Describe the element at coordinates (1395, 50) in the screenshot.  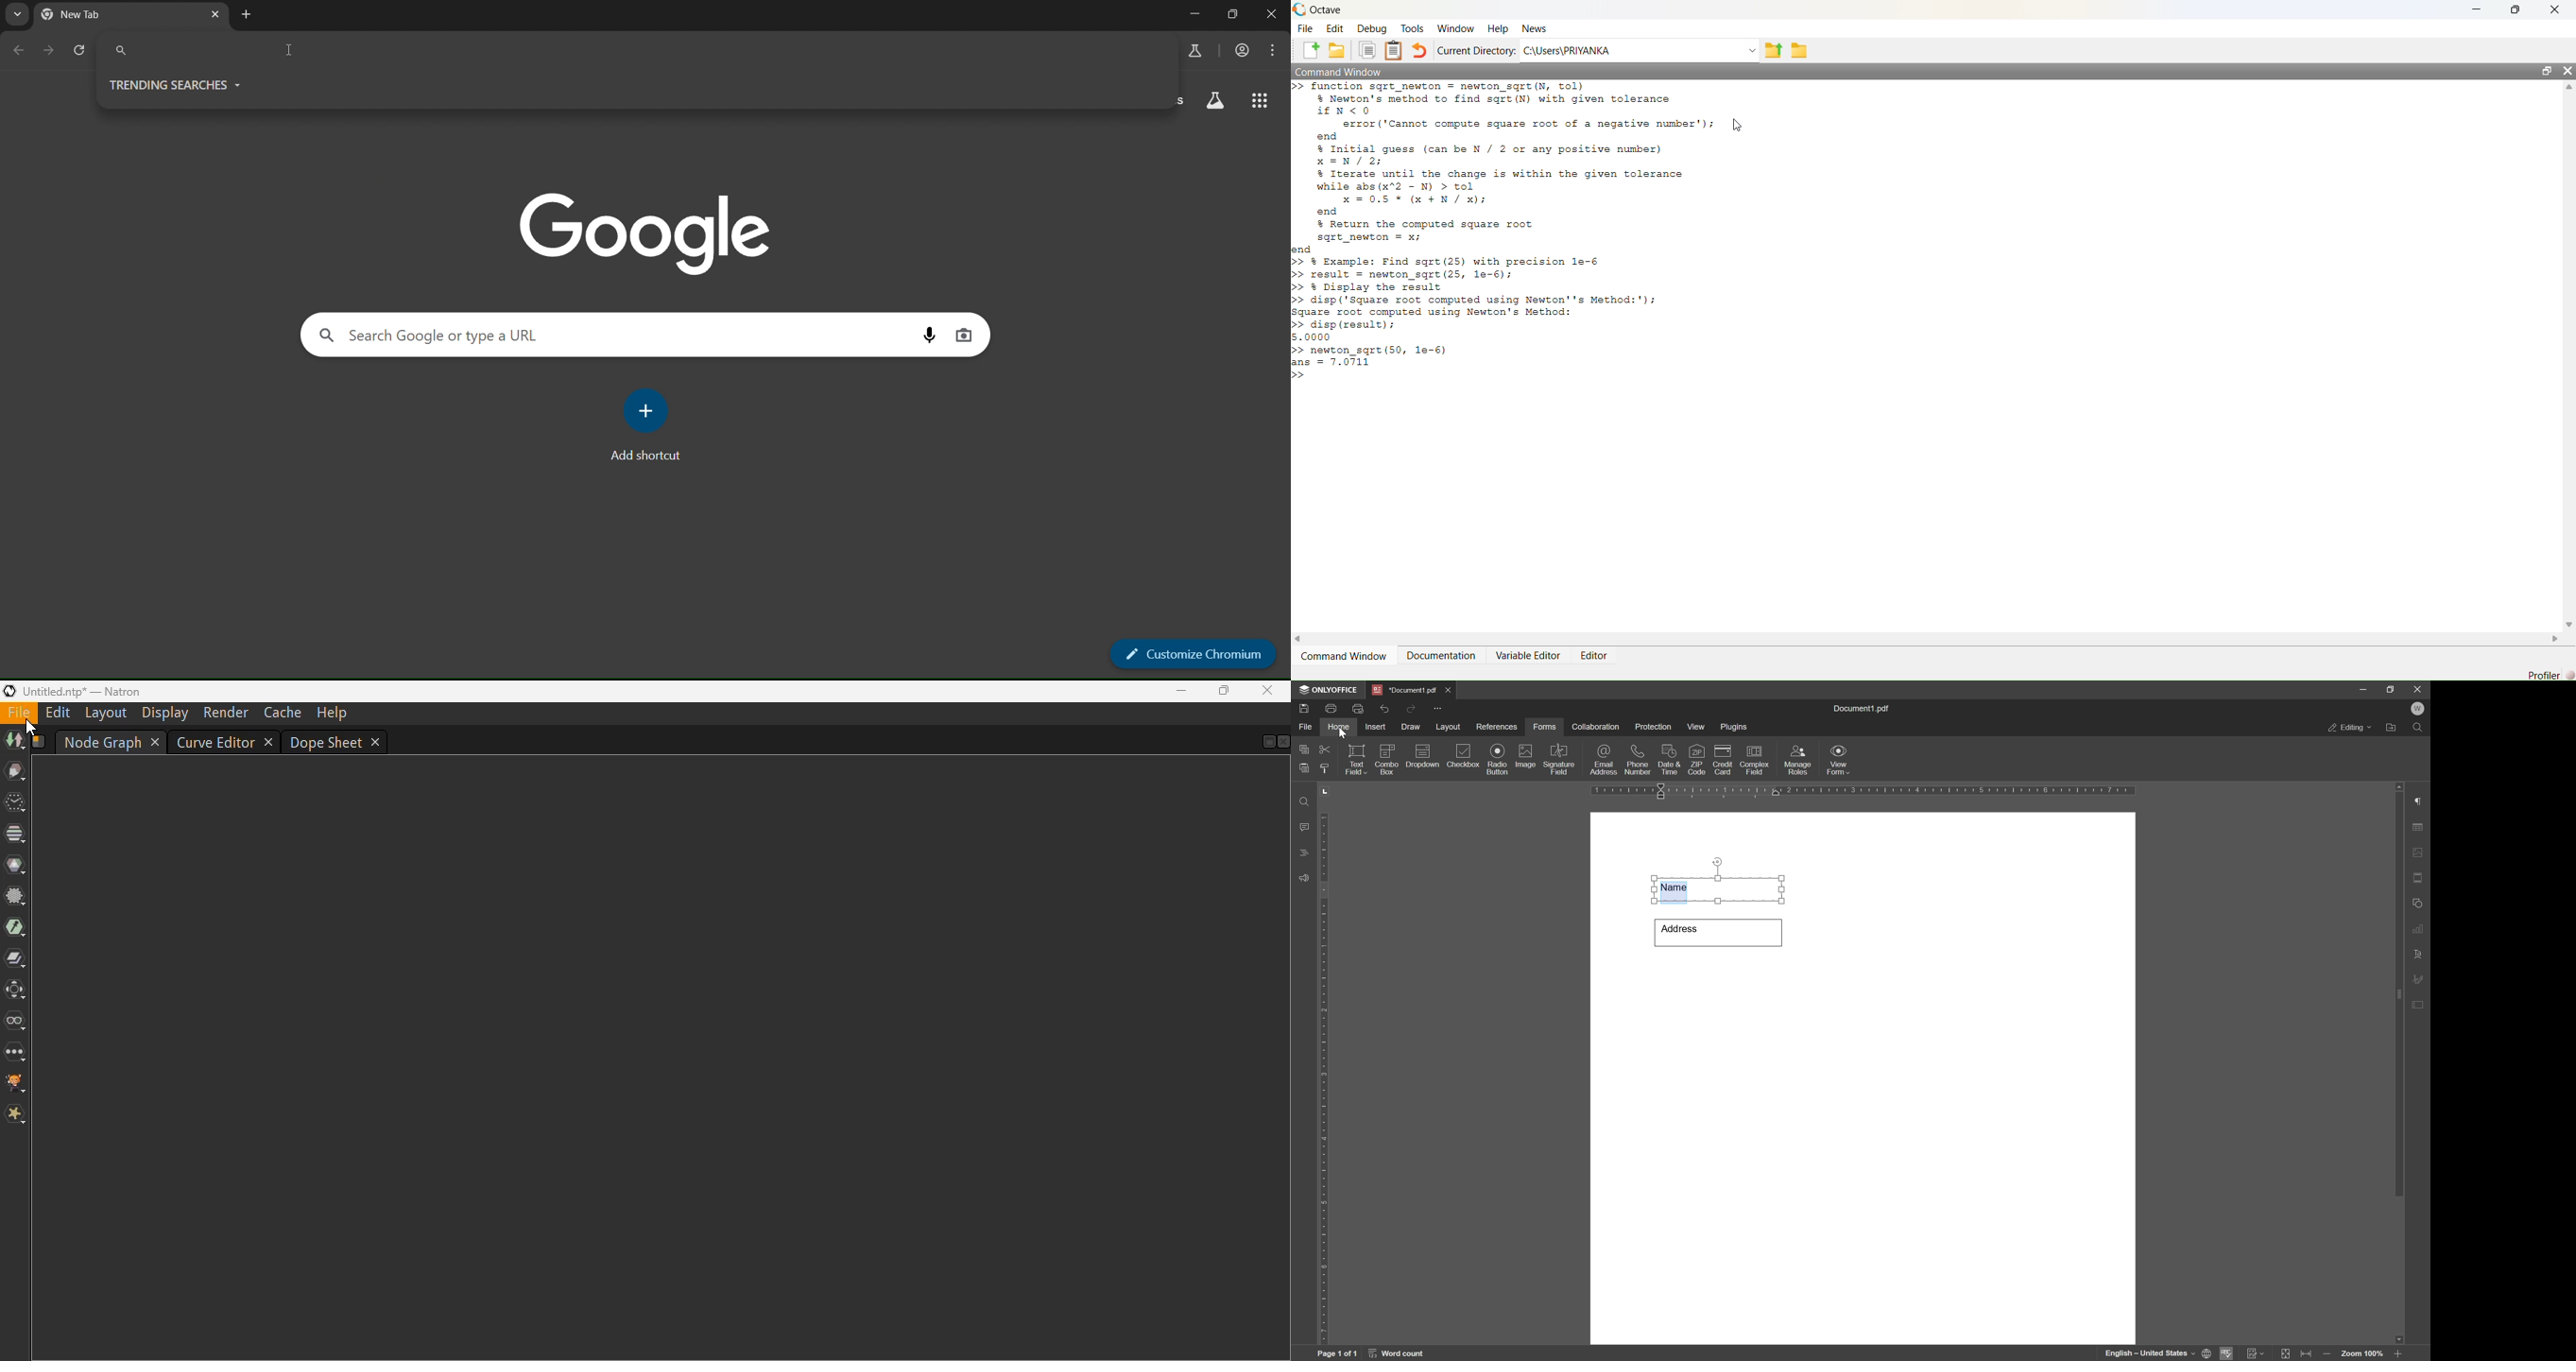
I see `Paste` at that location.